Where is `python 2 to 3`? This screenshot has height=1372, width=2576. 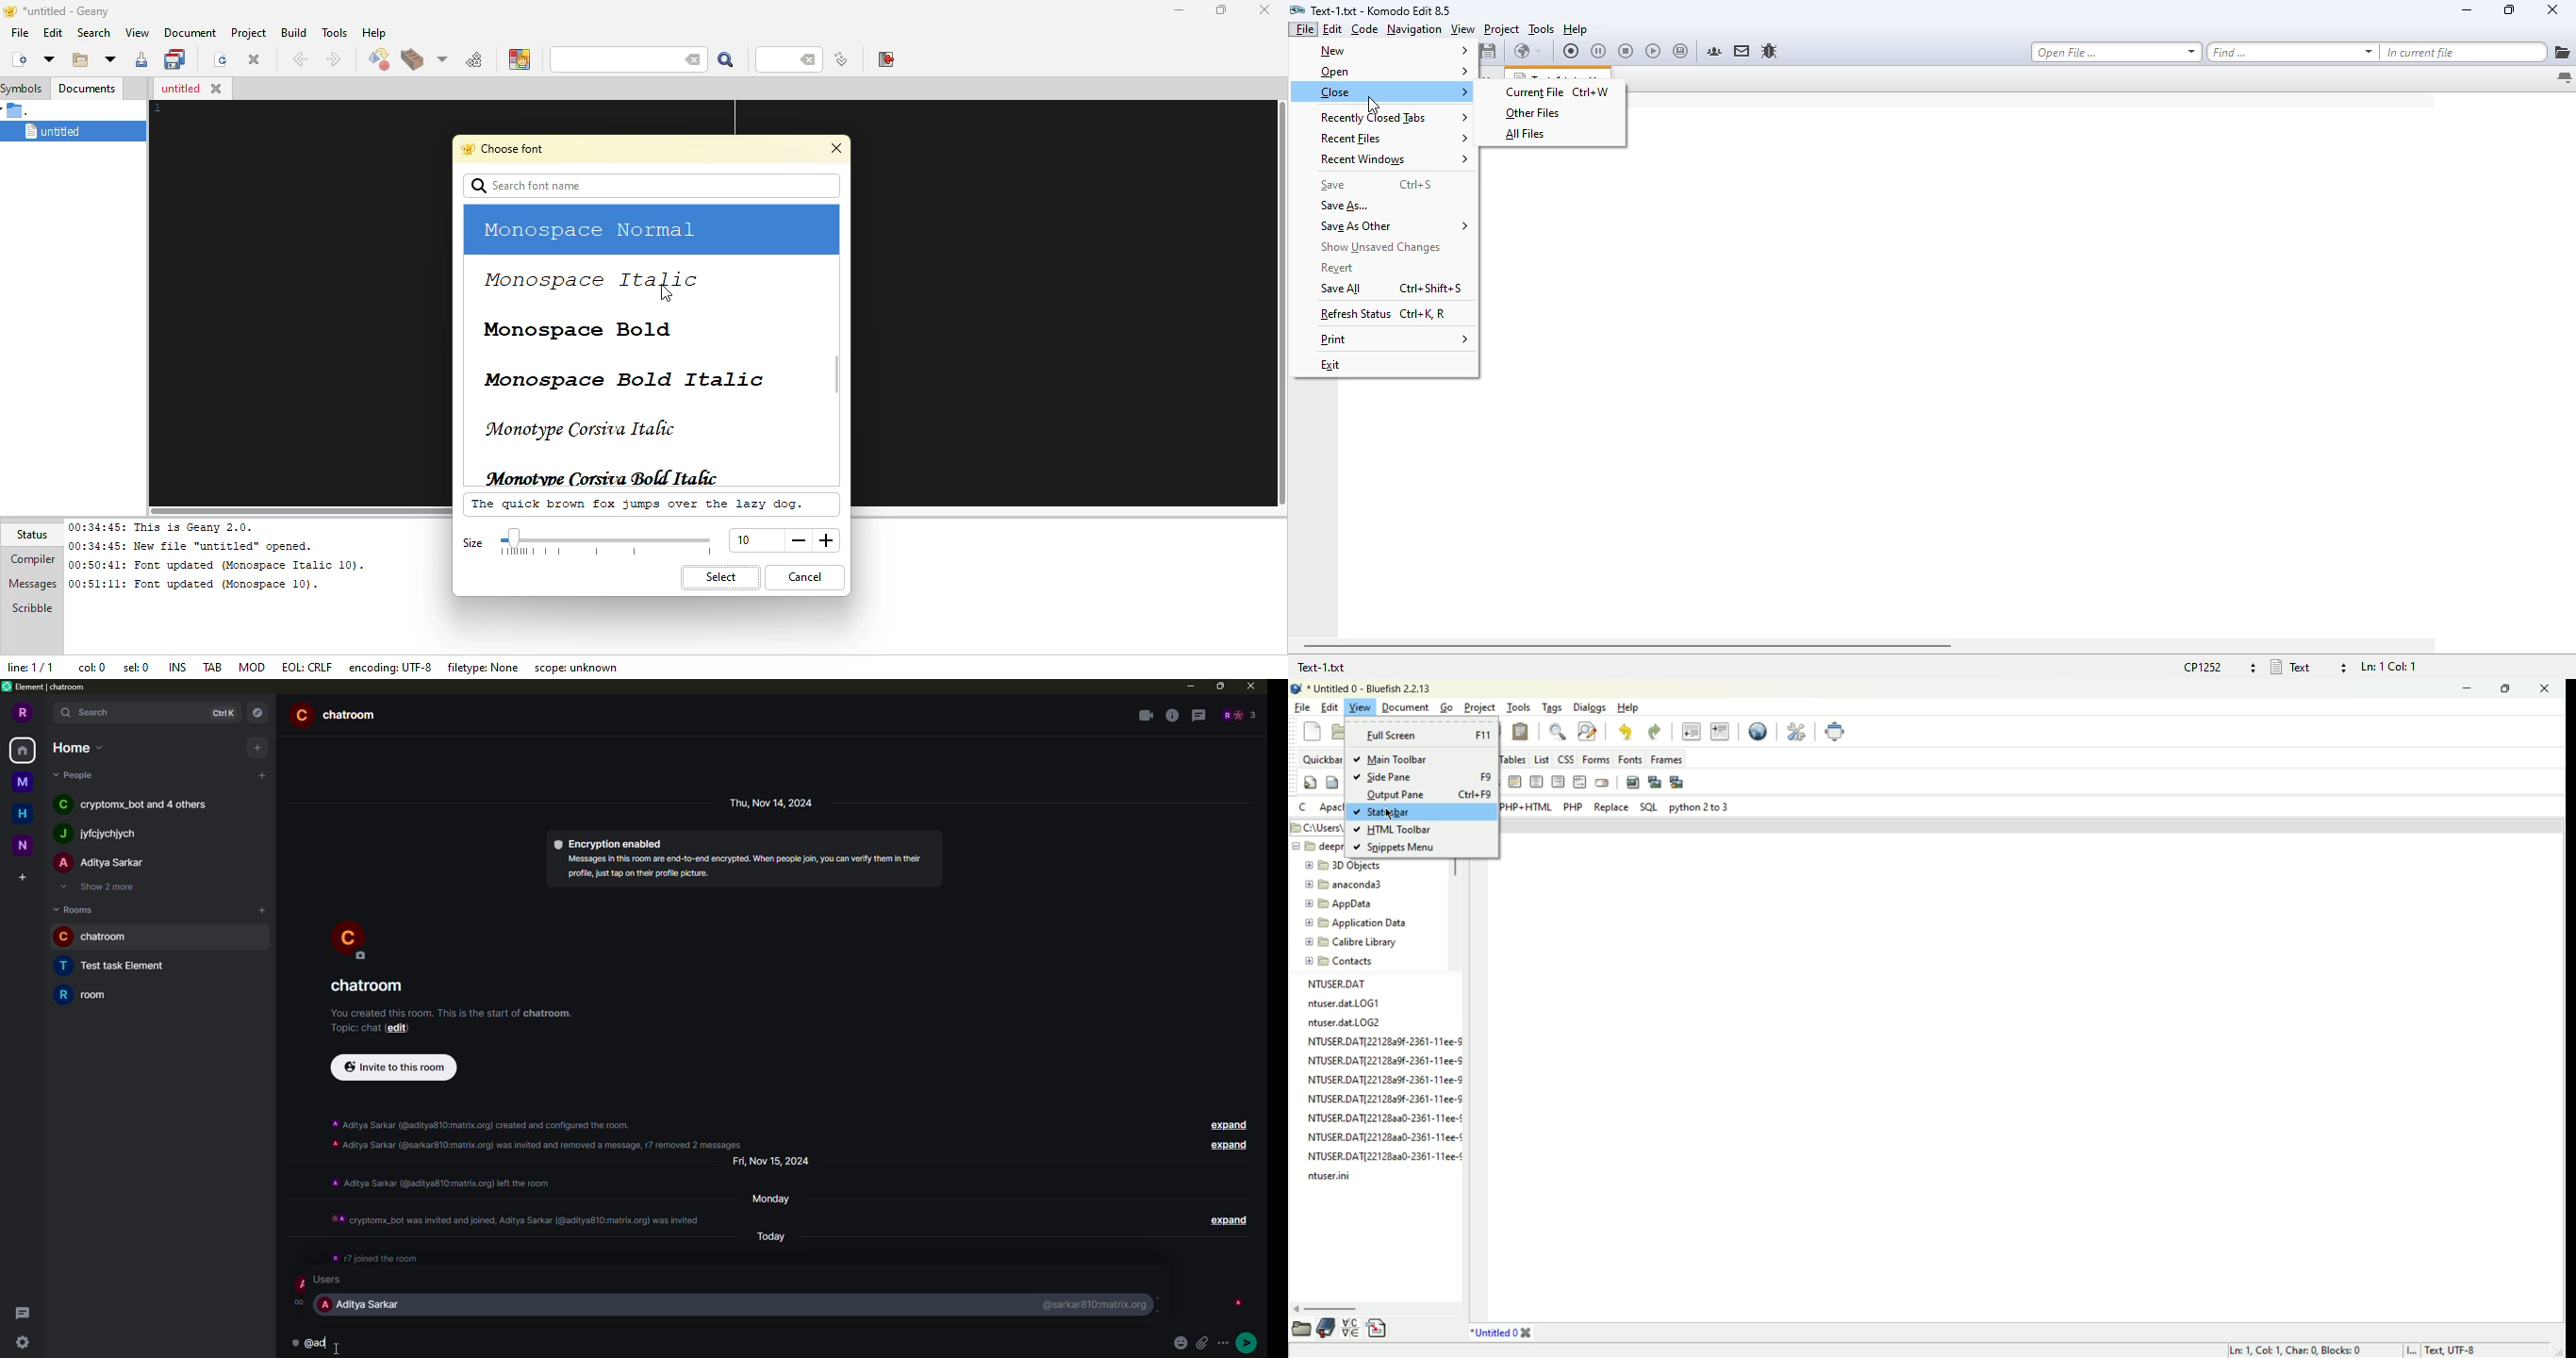 python 2 to 3 is located at coordinates (1701, 807).